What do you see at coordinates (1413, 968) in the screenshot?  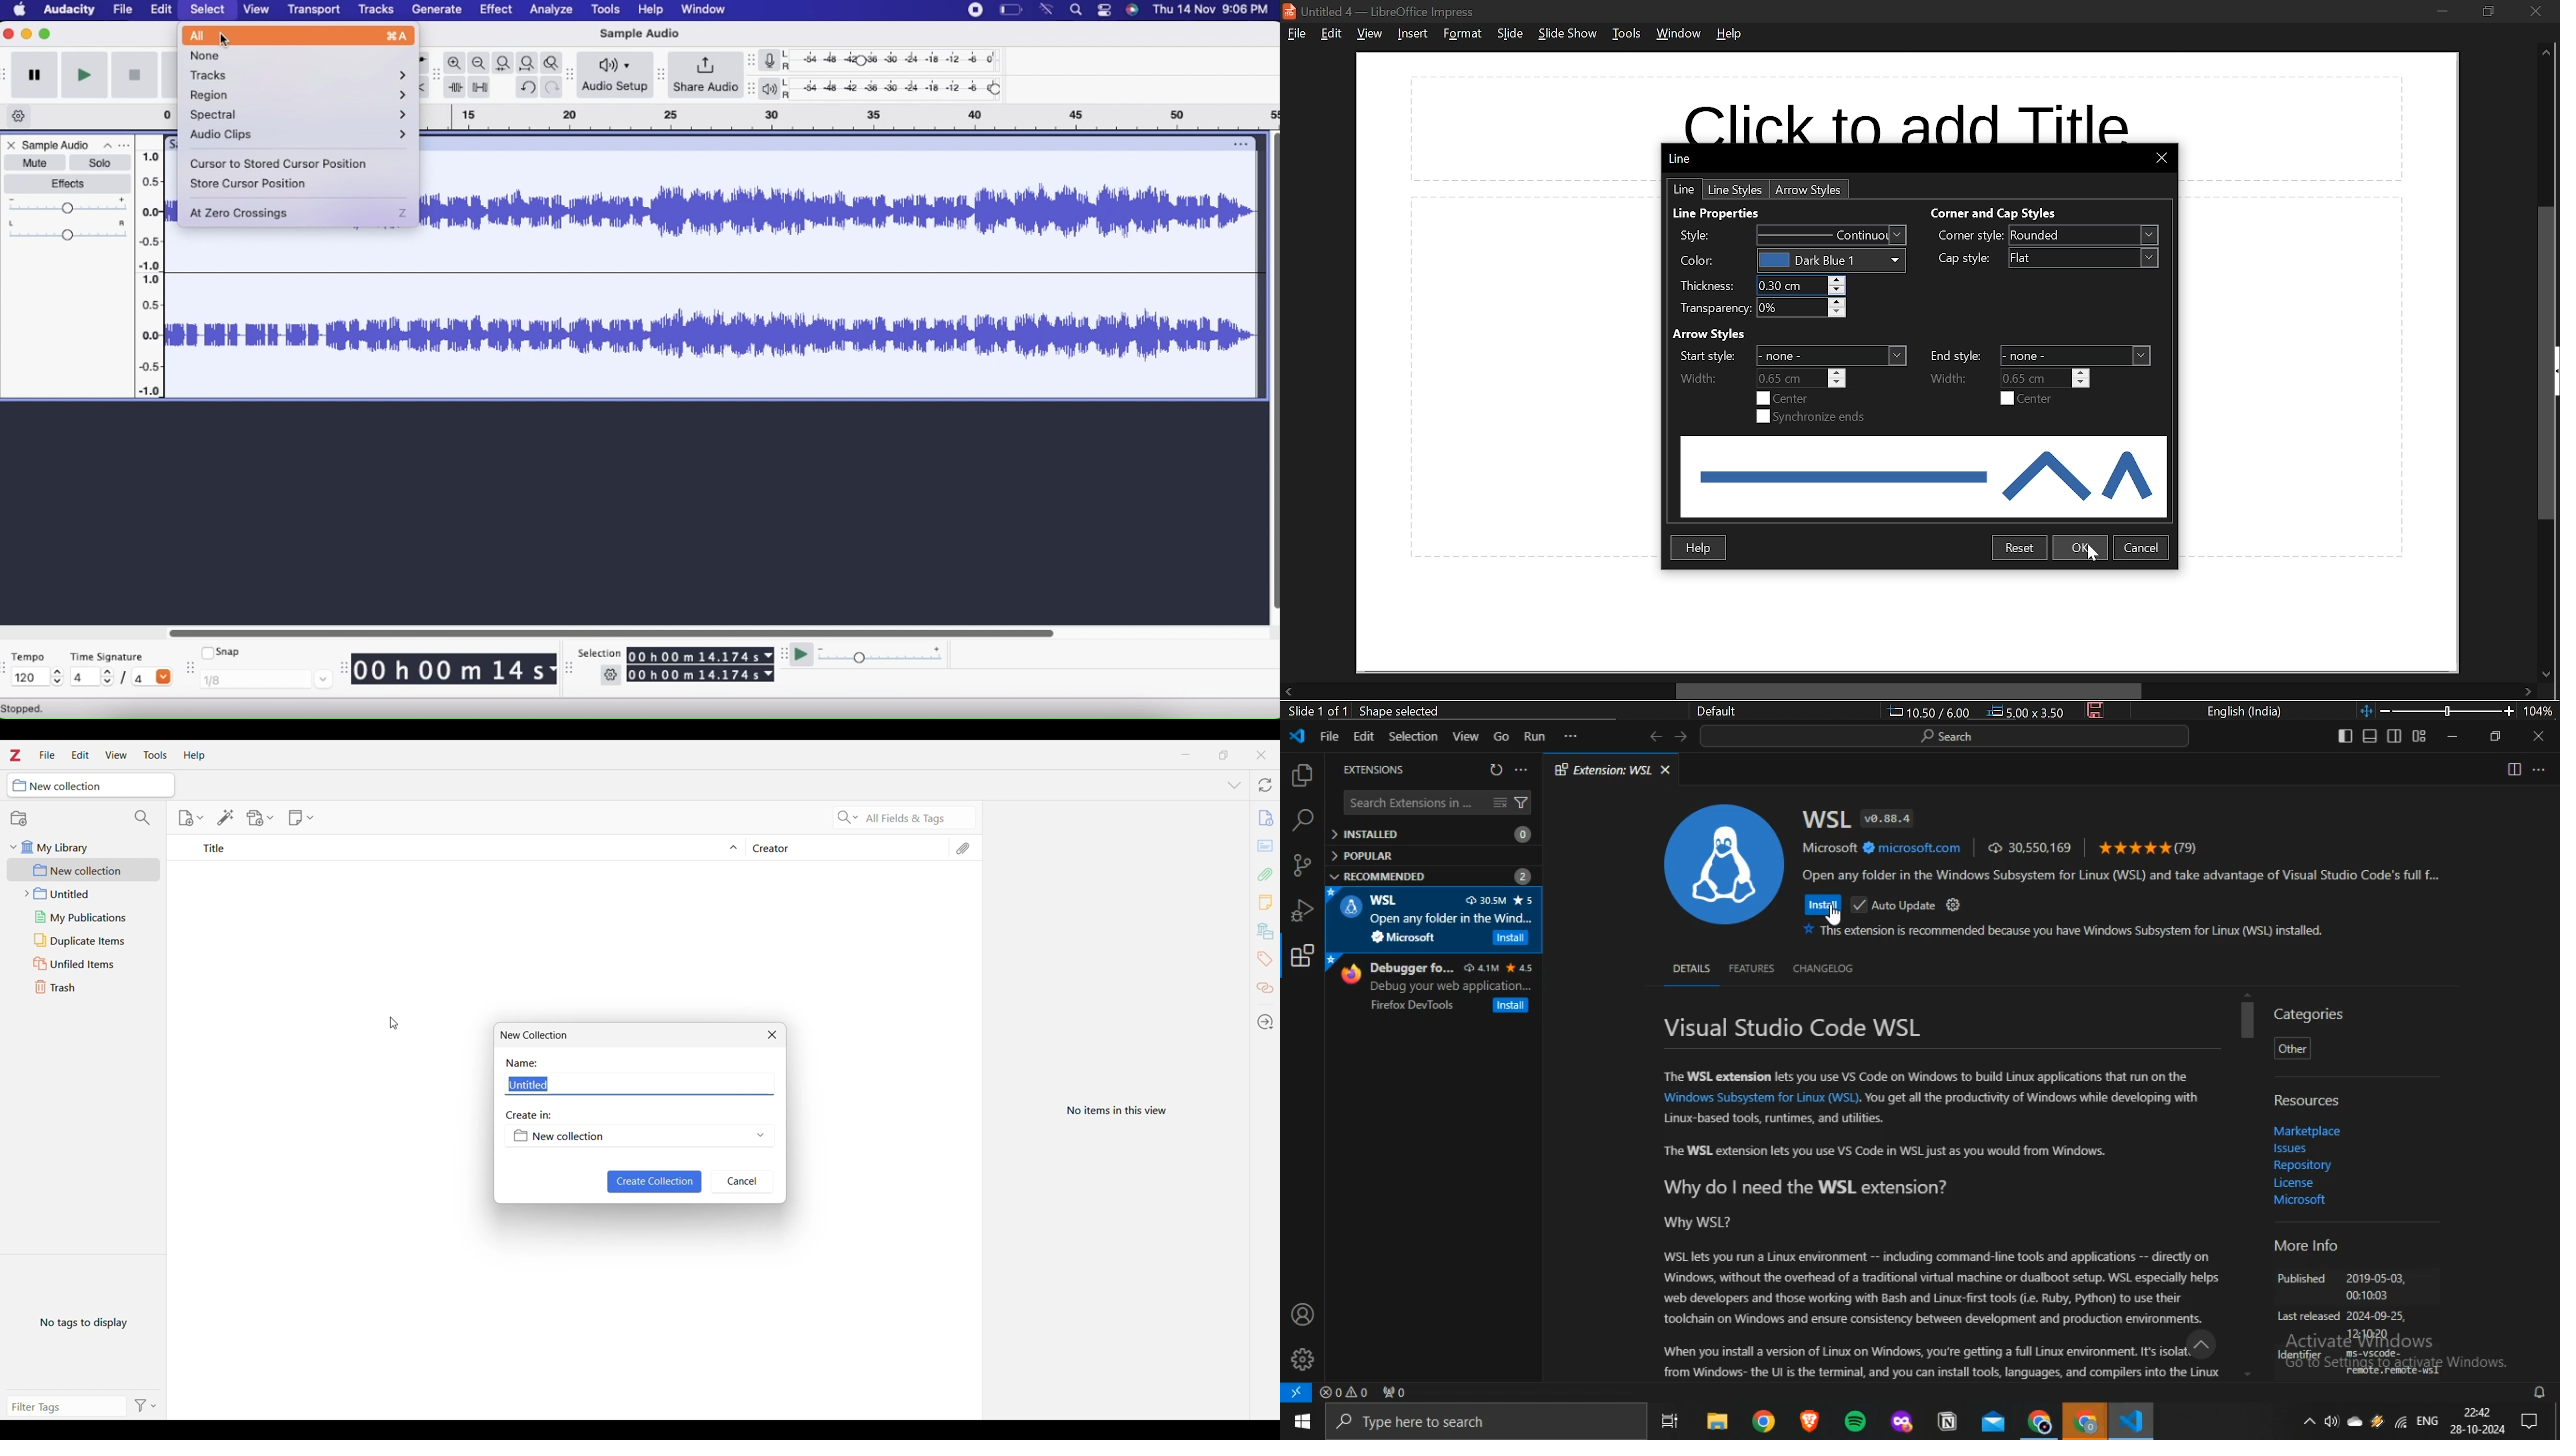 I see `Debugger fo...` at bounding box center [1413, 968].